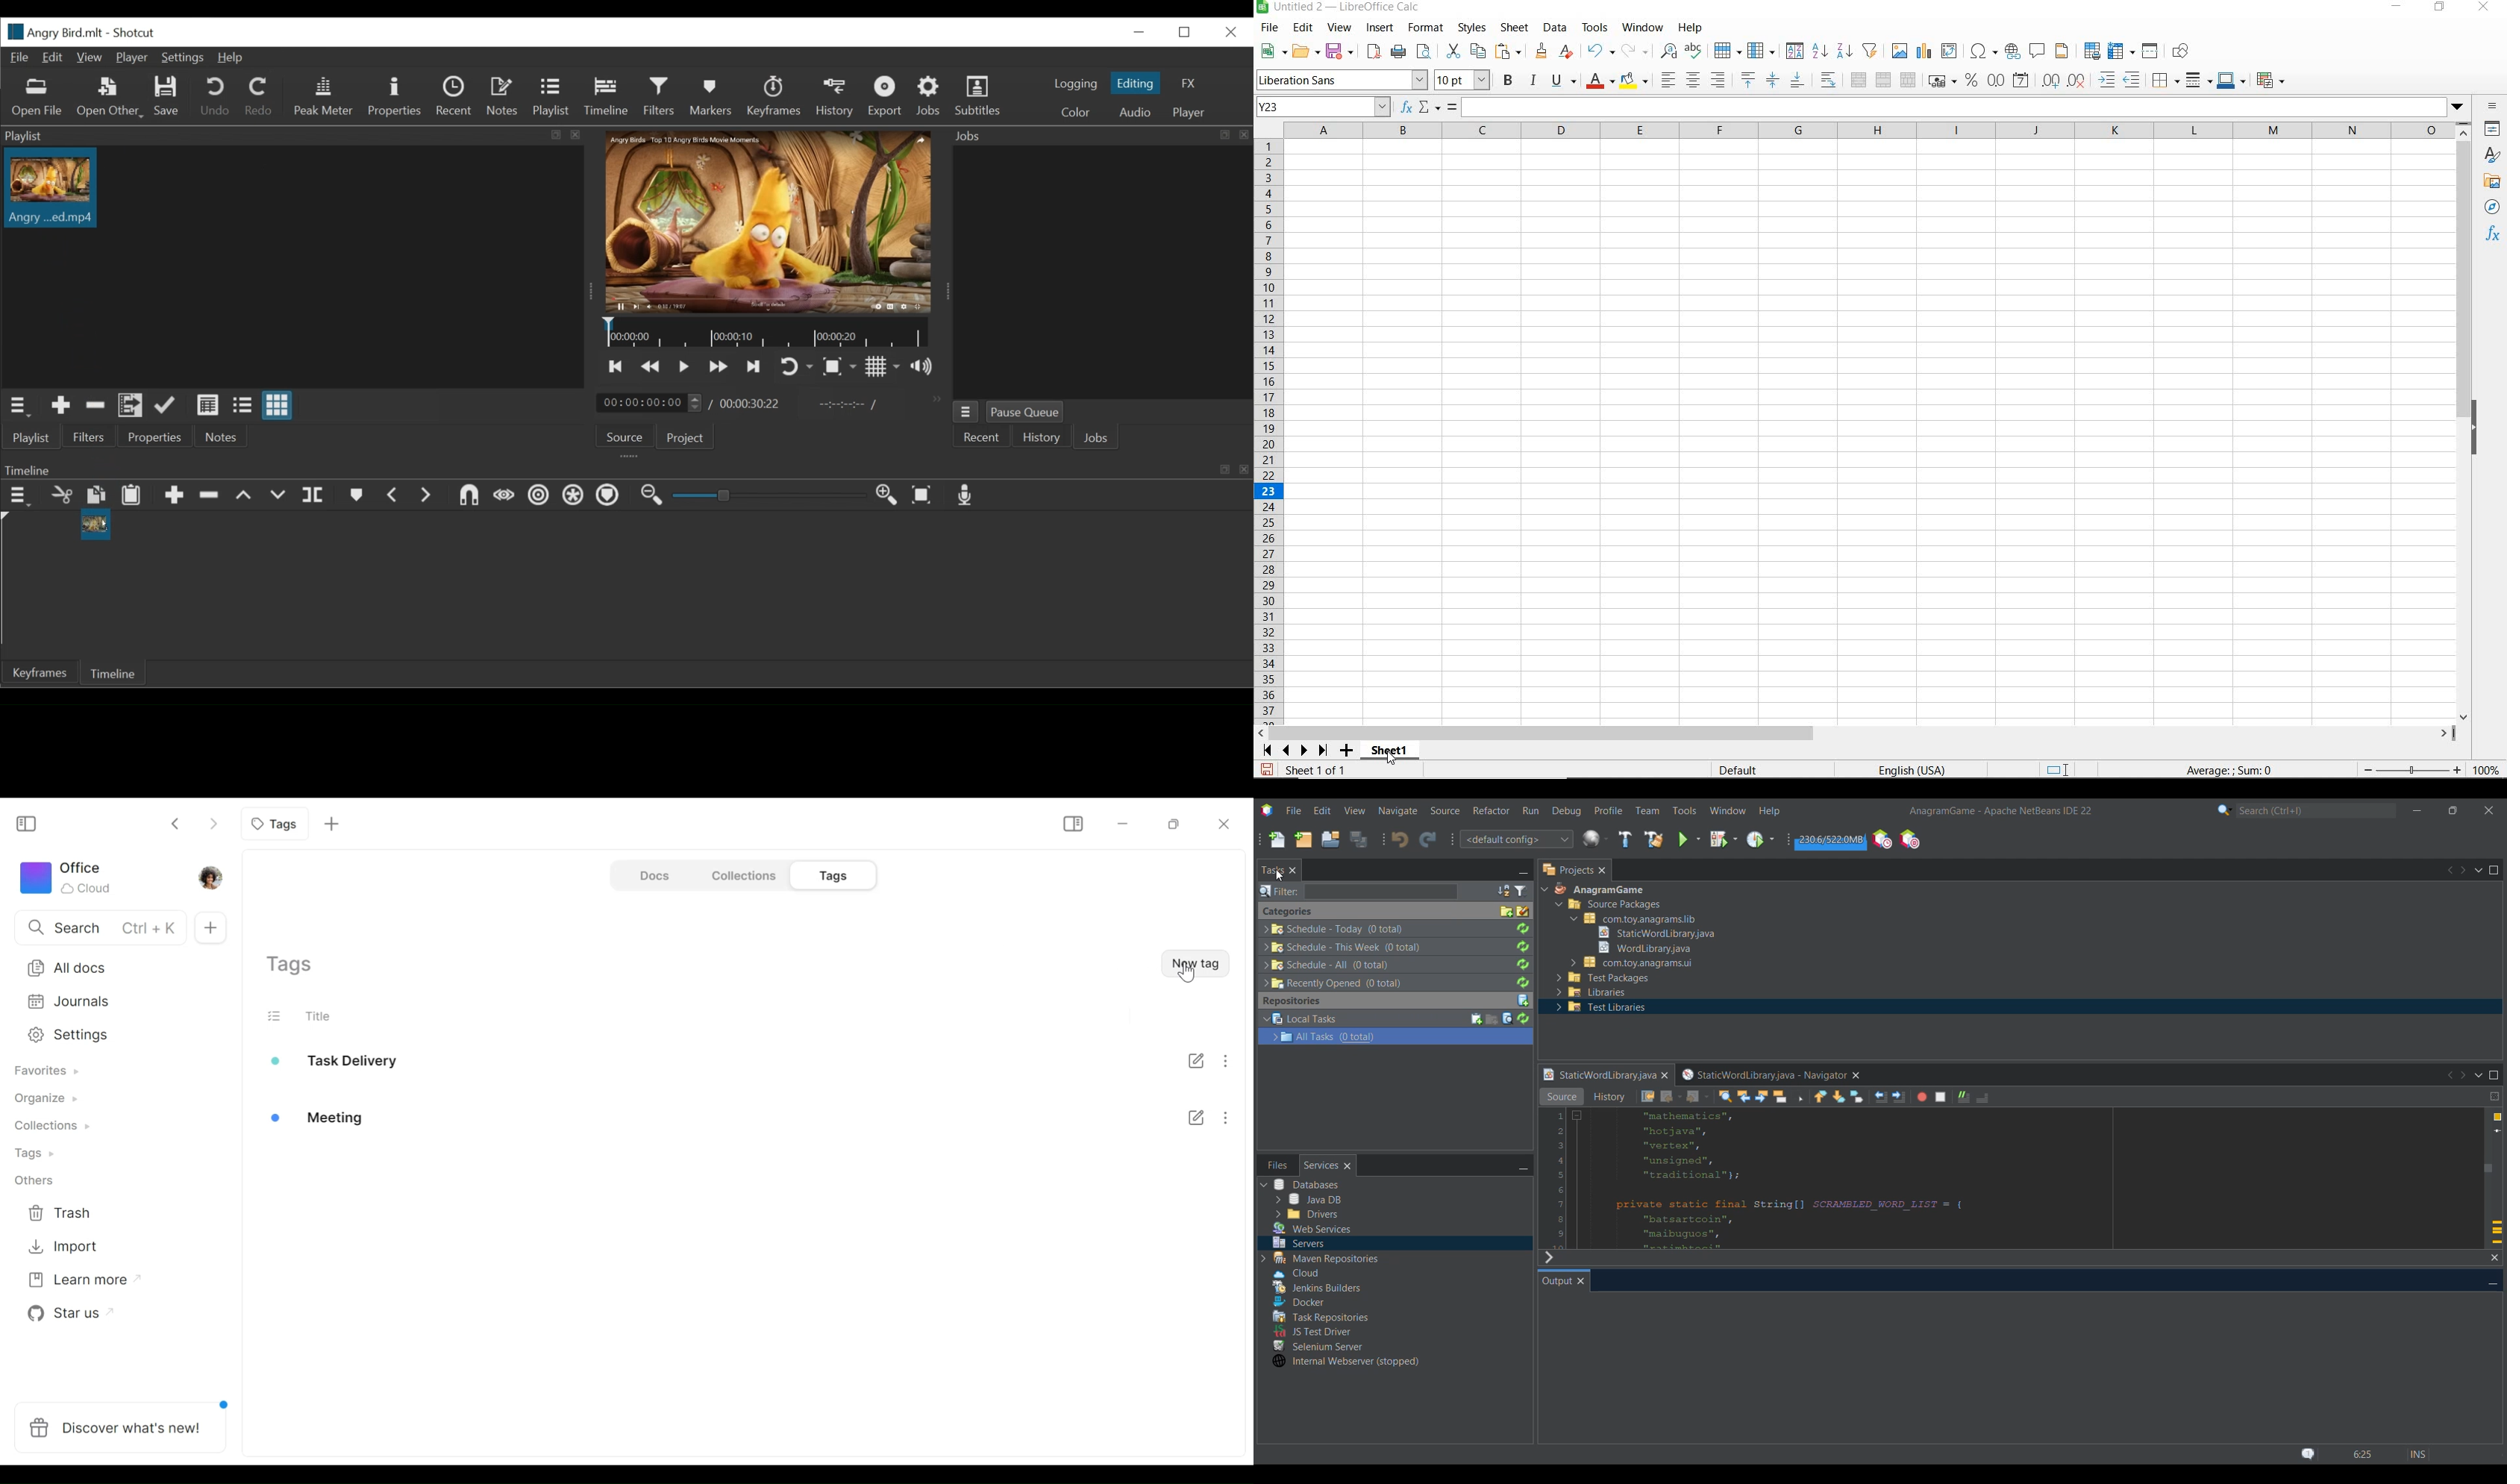 This screenshot has width=2520, height=1484. Describe the element at coordinates (313, 495) in the screenshot. I see `split payhead` at that location.